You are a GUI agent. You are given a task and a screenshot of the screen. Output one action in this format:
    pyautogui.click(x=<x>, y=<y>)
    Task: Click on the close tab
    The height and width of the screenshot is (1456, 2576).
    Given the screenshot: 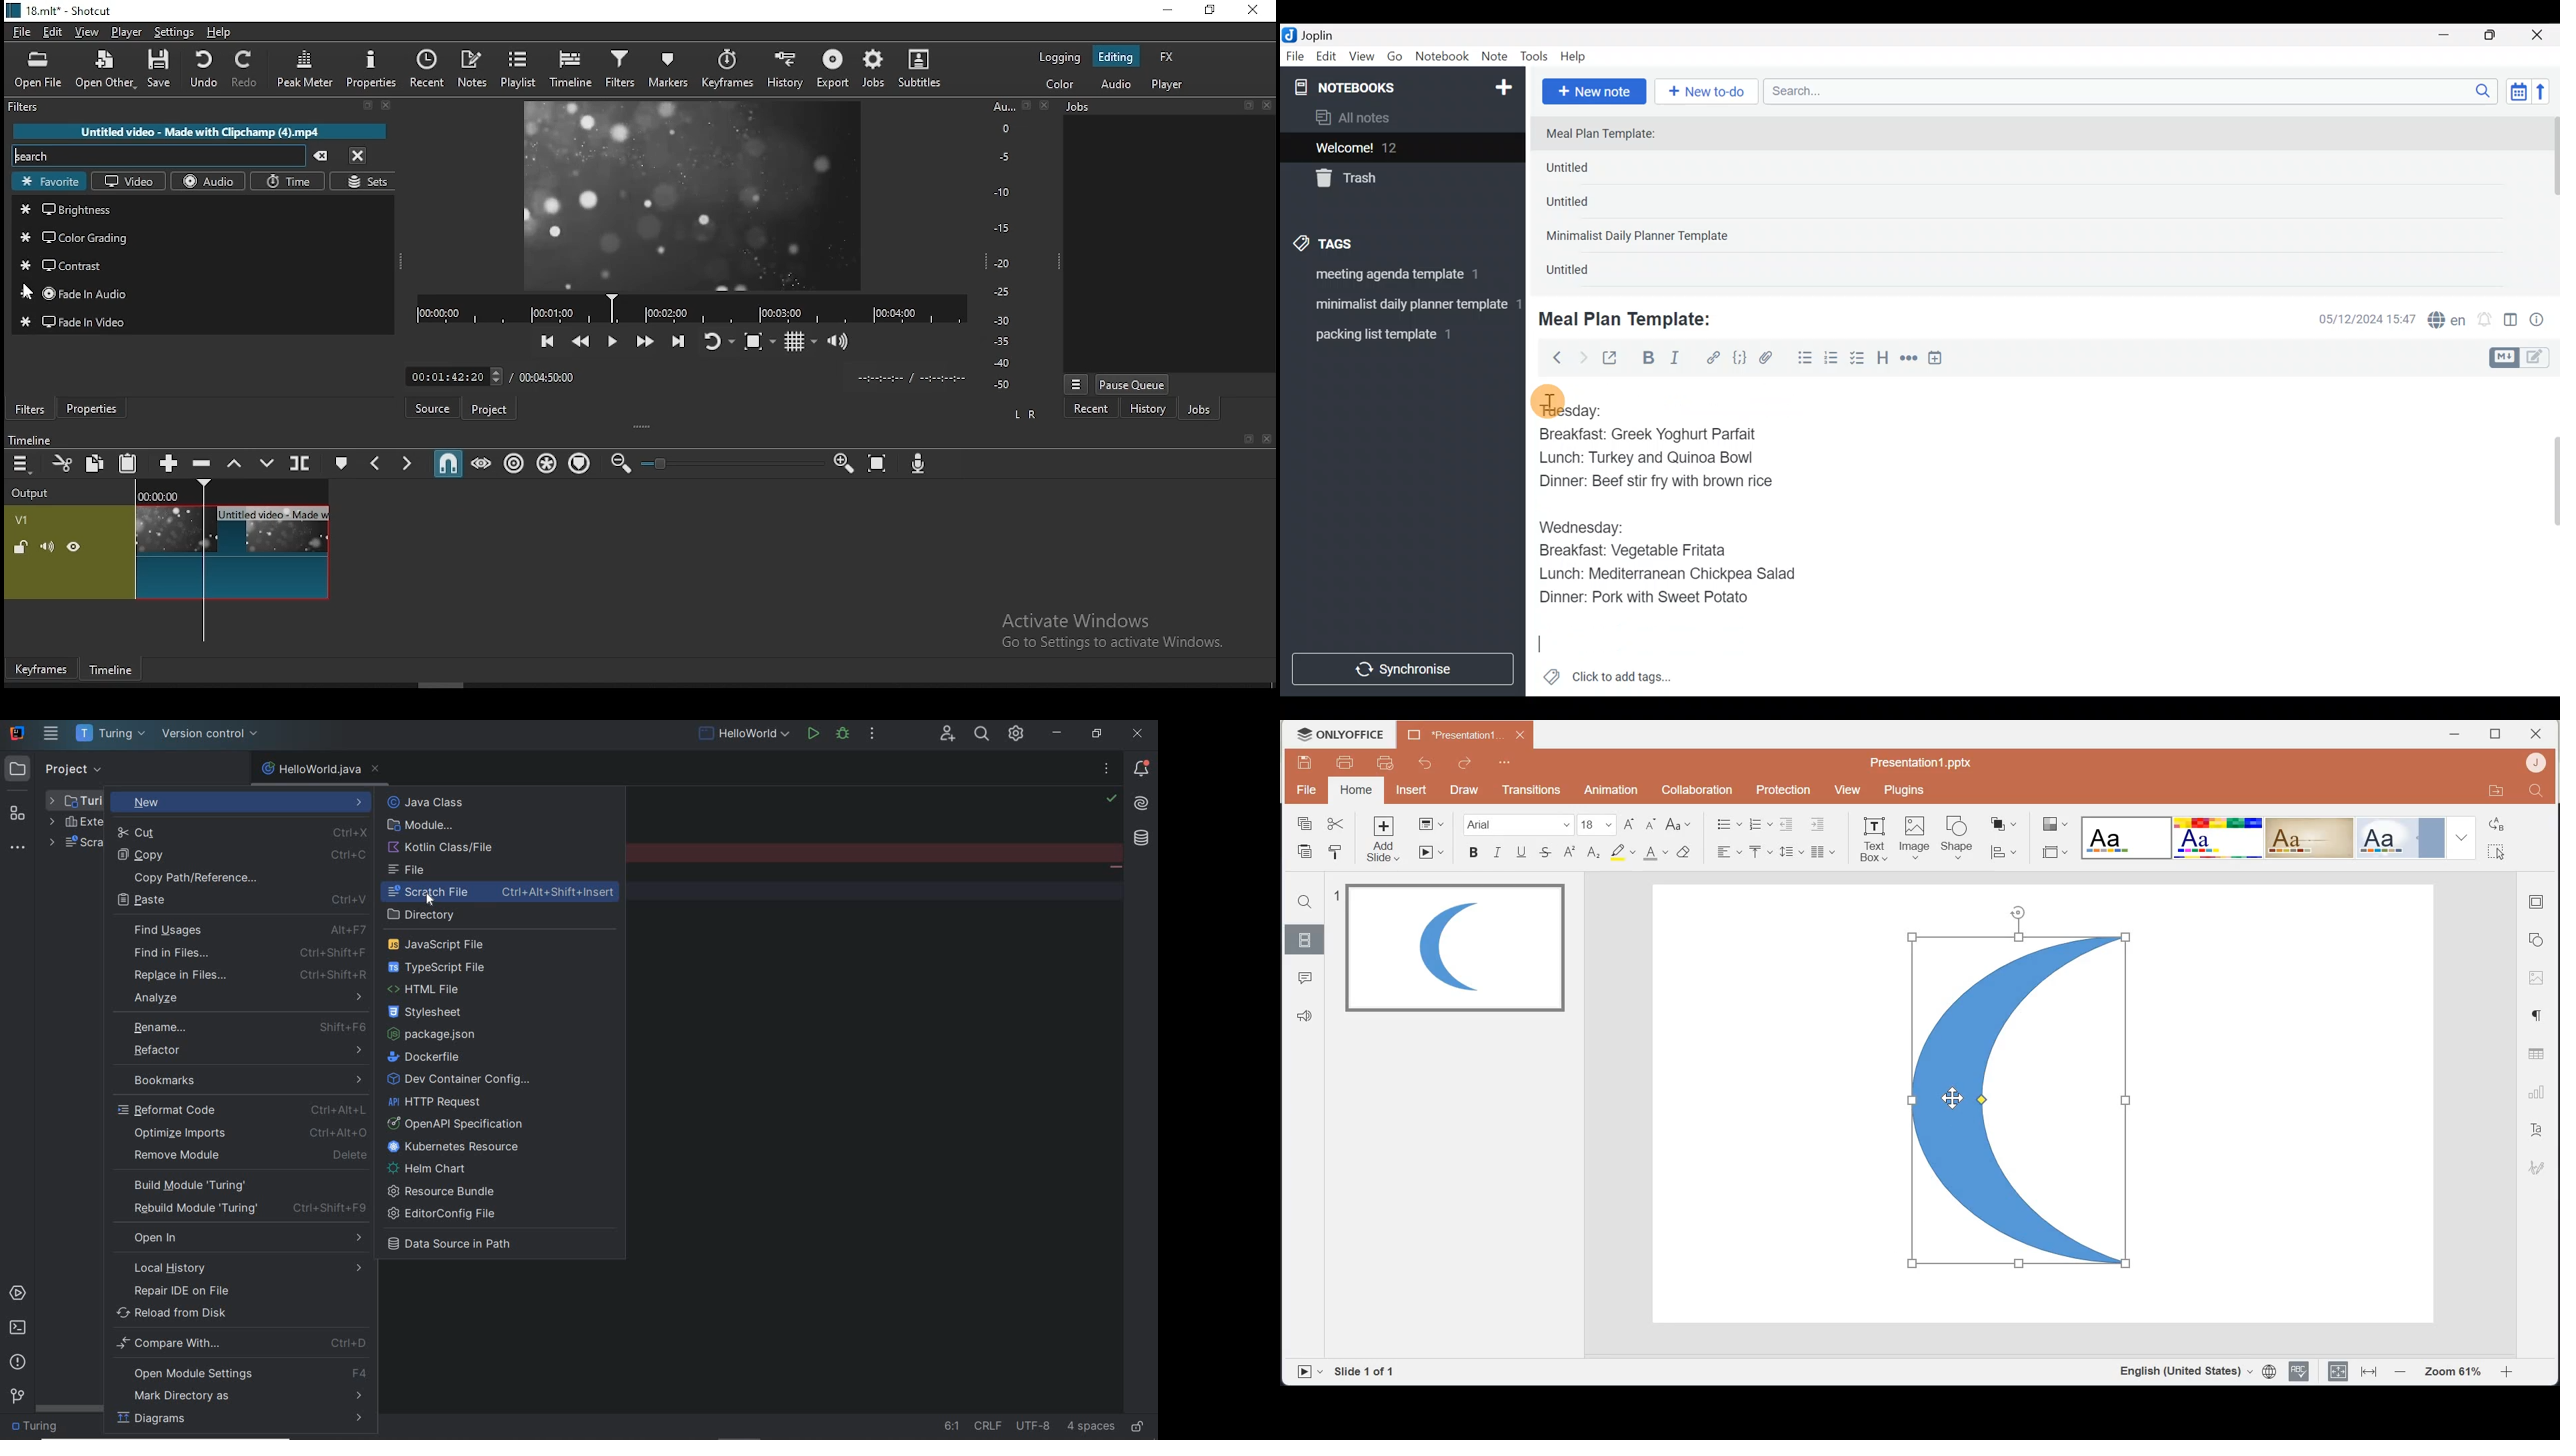 What is the action you would take?
    pyautogui.click(x=376, y=770)
    